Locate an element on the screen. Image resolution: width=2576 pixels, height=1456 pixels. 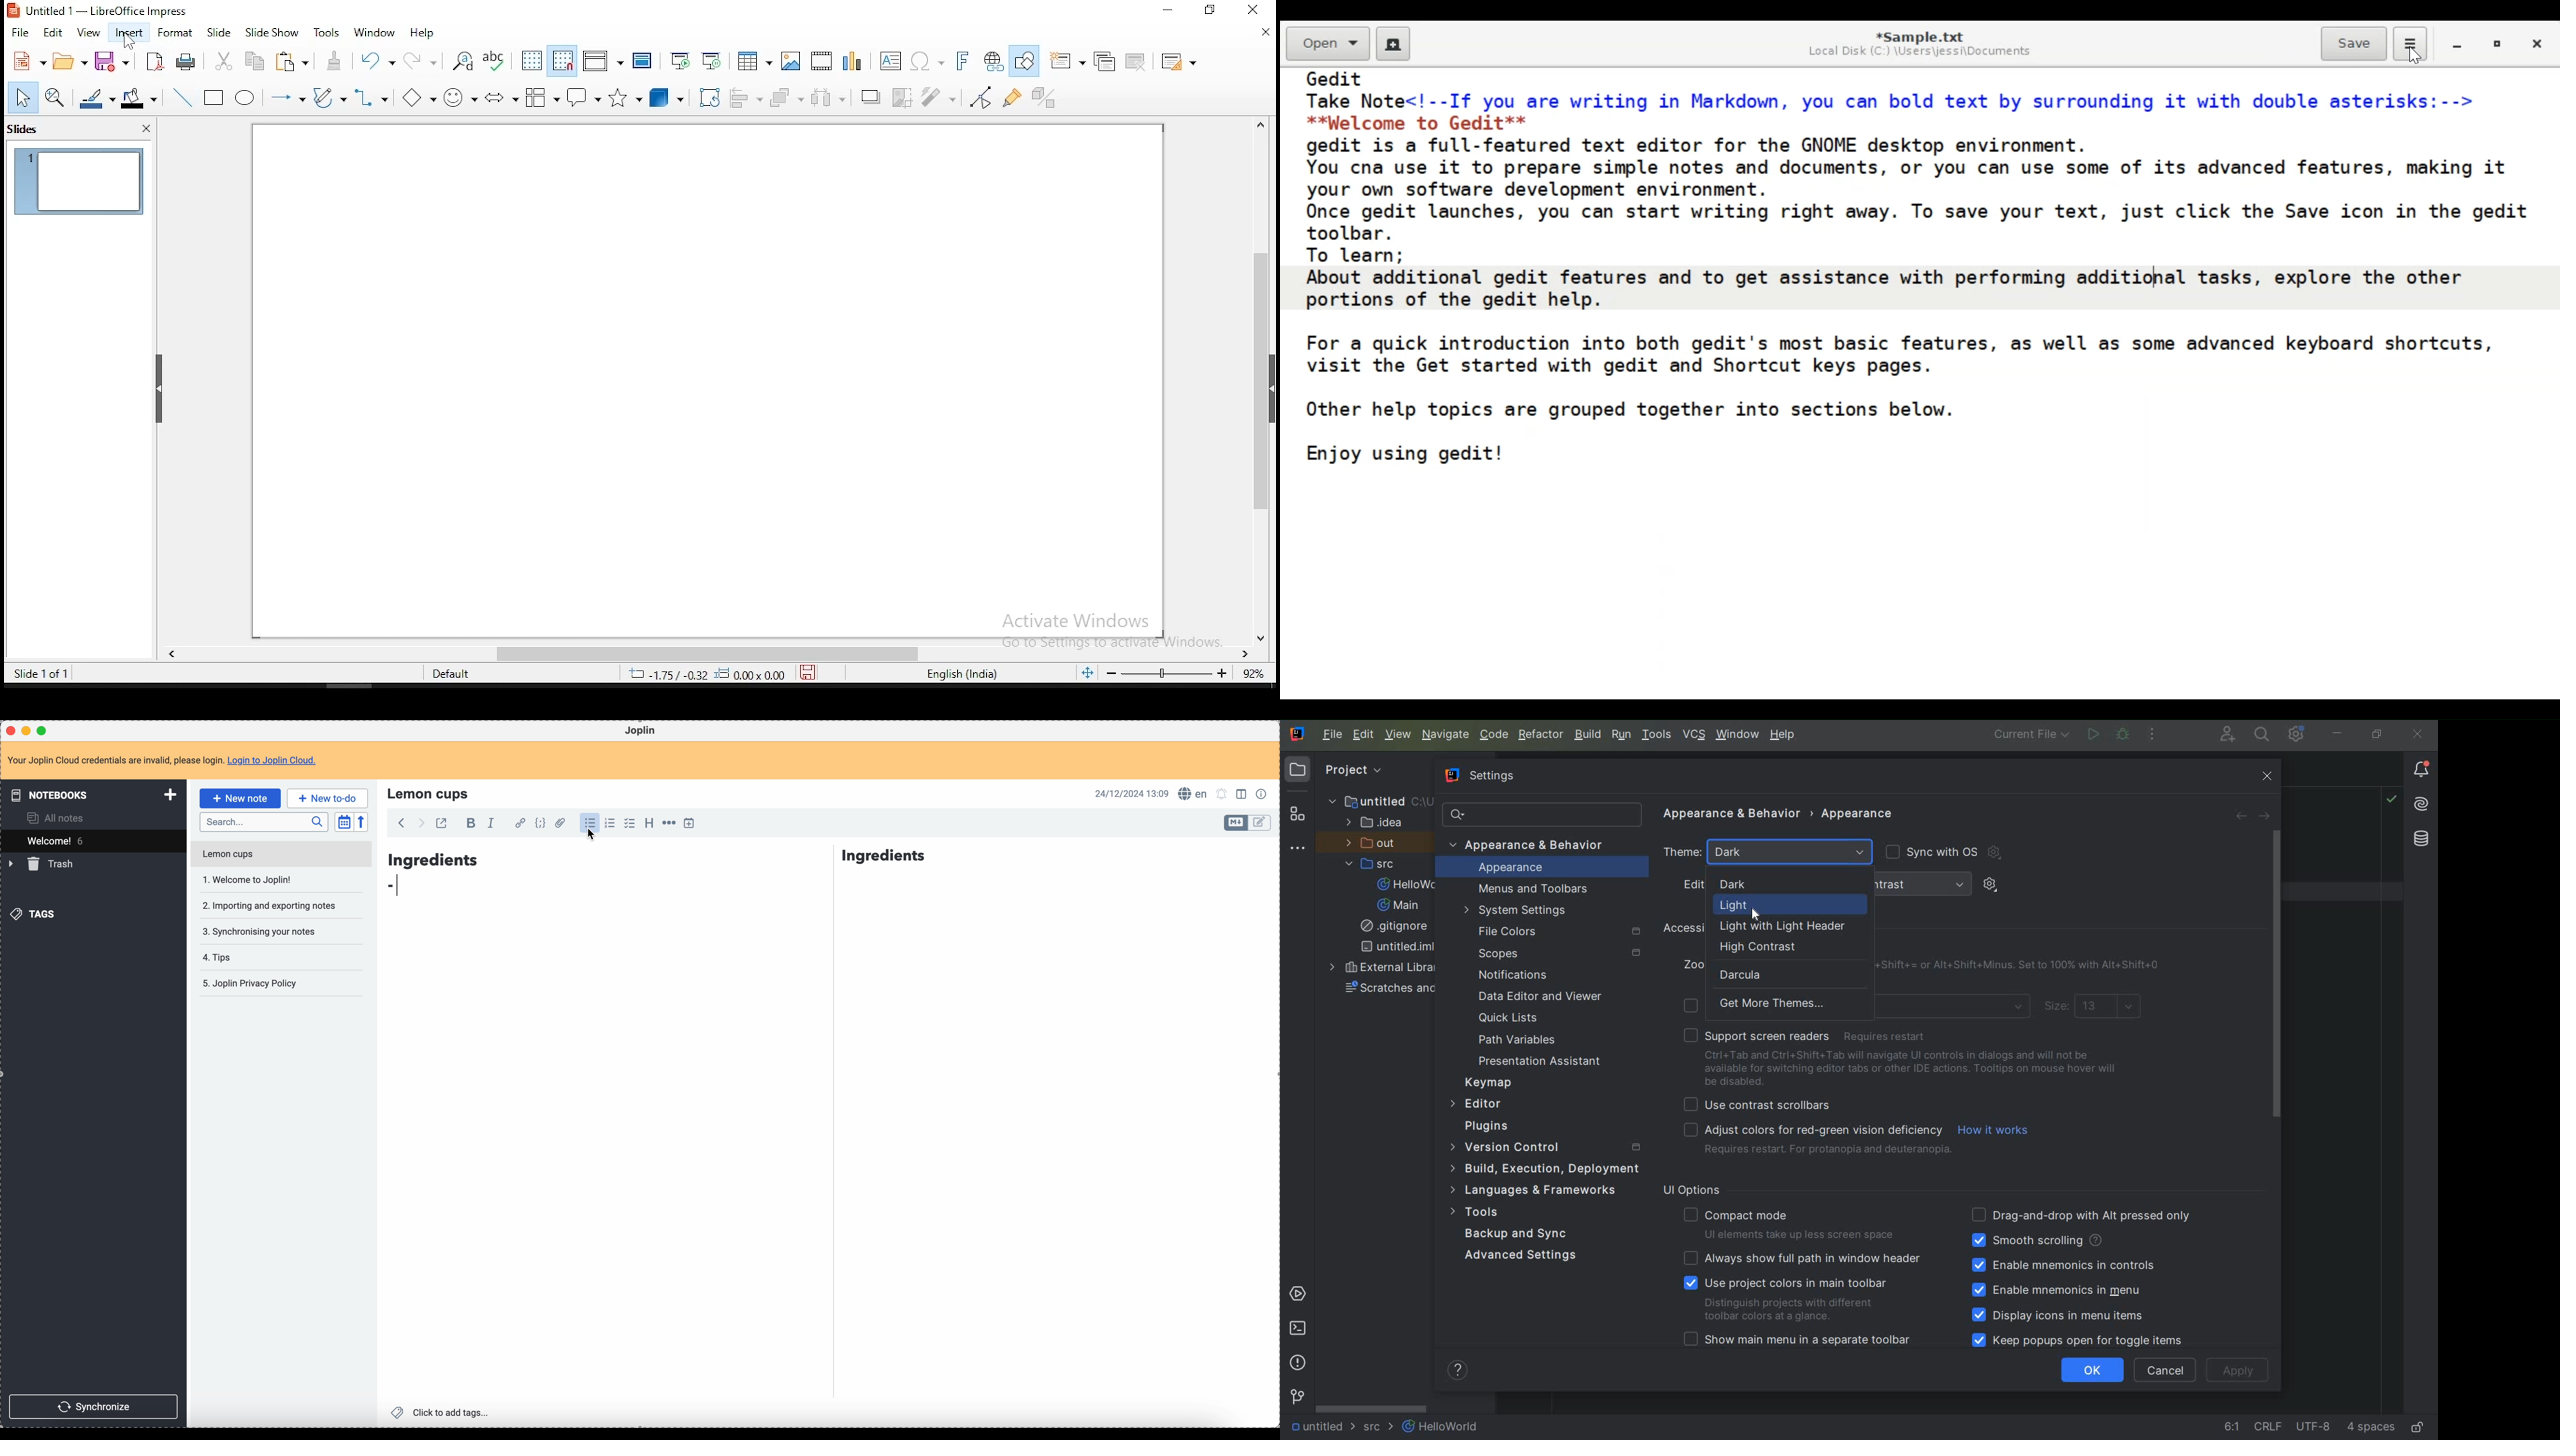
italic is located at coordinates (491, 822).